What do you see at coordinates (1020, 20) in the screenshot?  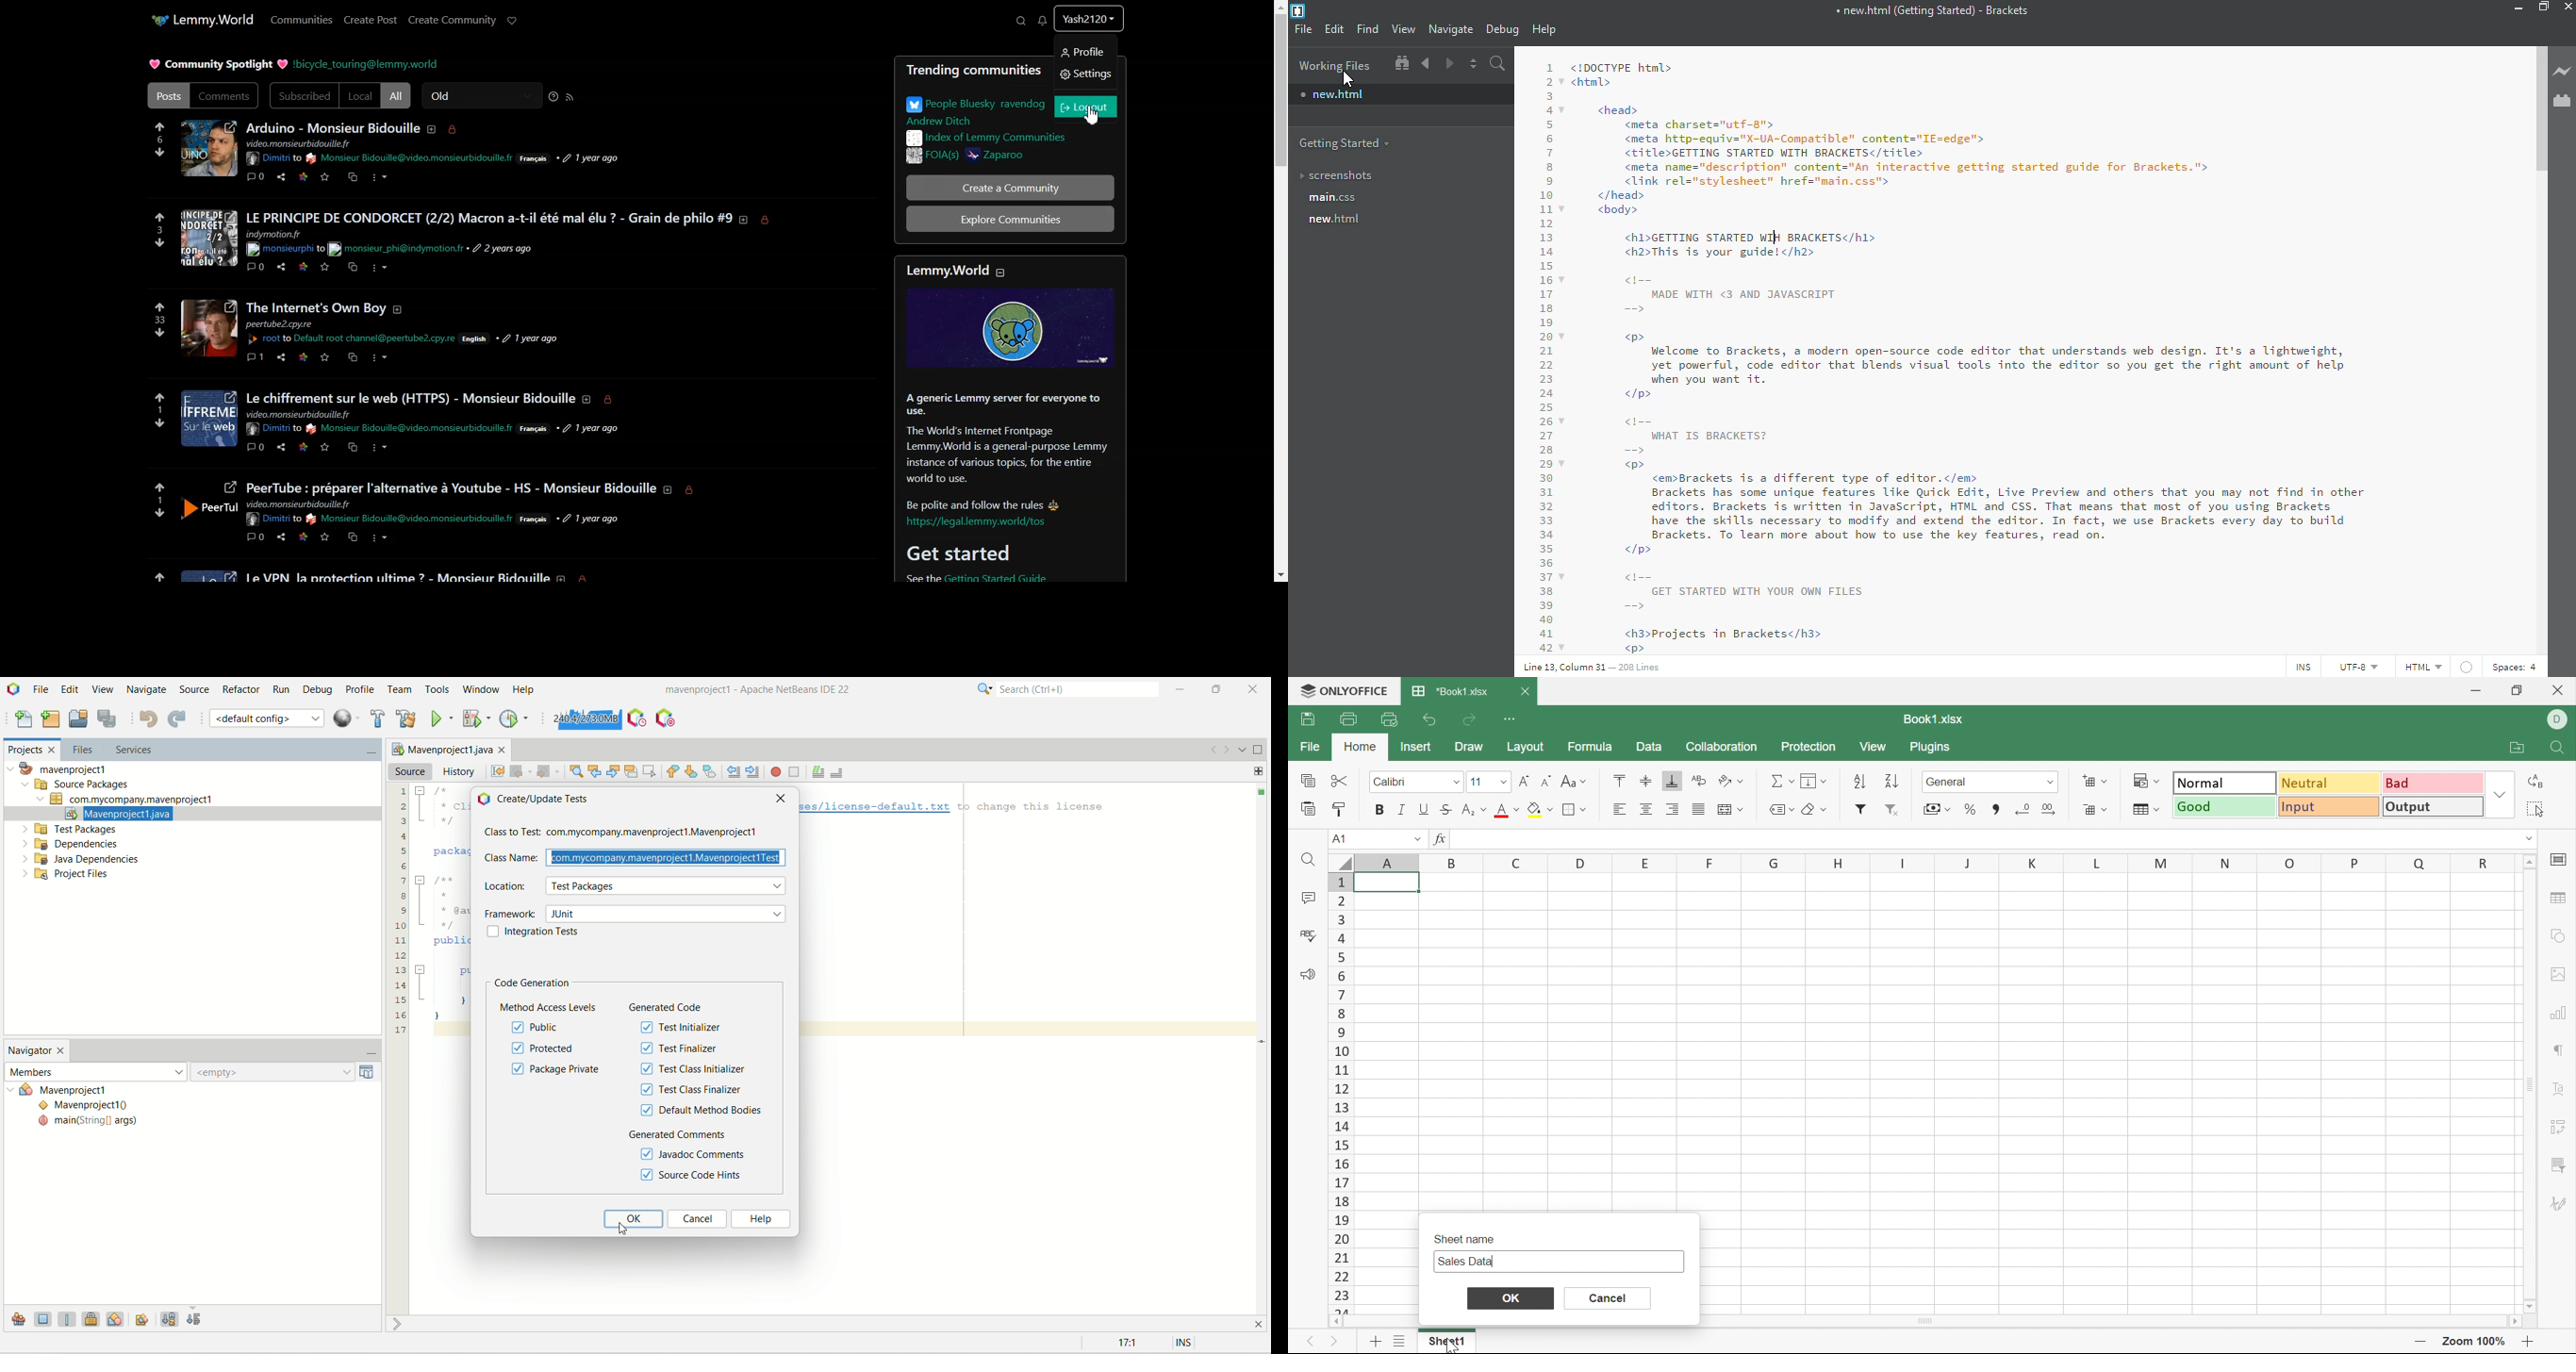 I see `Search` at bounding box center [1020, 20].